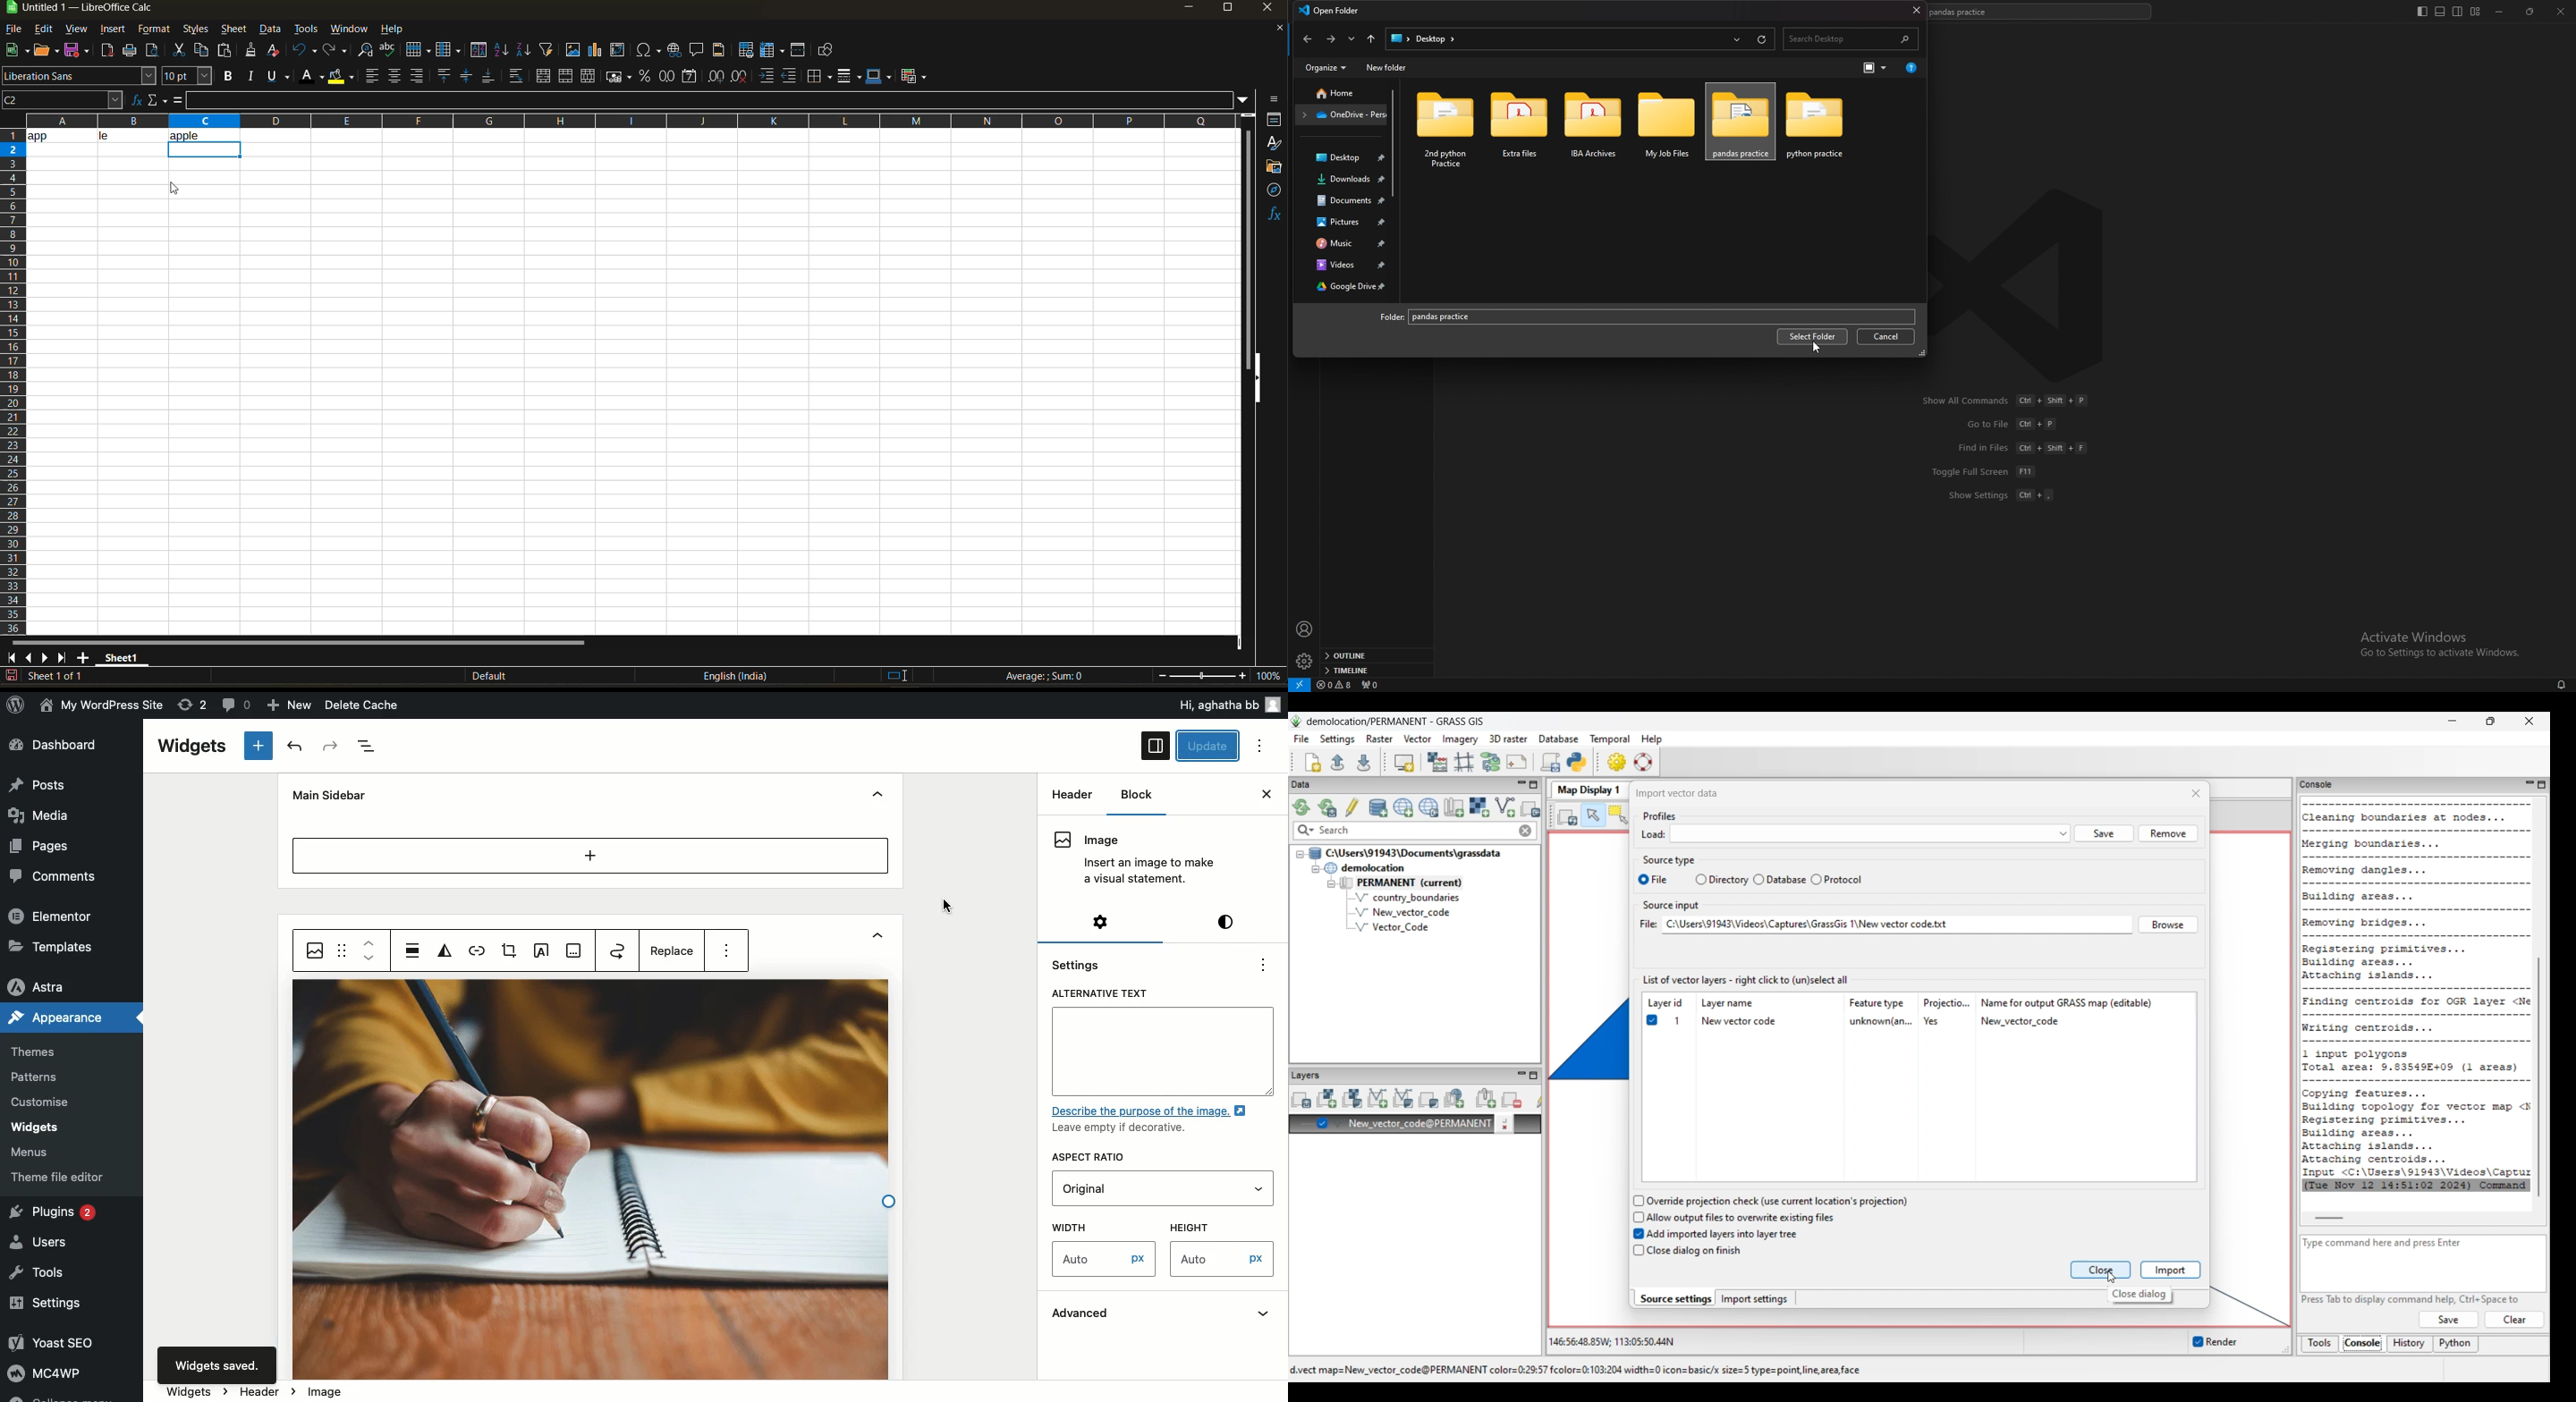 The height and width of the screenshot is (1428, 2576). Describe the element at coordinates (1332, 10) in the screenshot. I see `open folder` at that location.